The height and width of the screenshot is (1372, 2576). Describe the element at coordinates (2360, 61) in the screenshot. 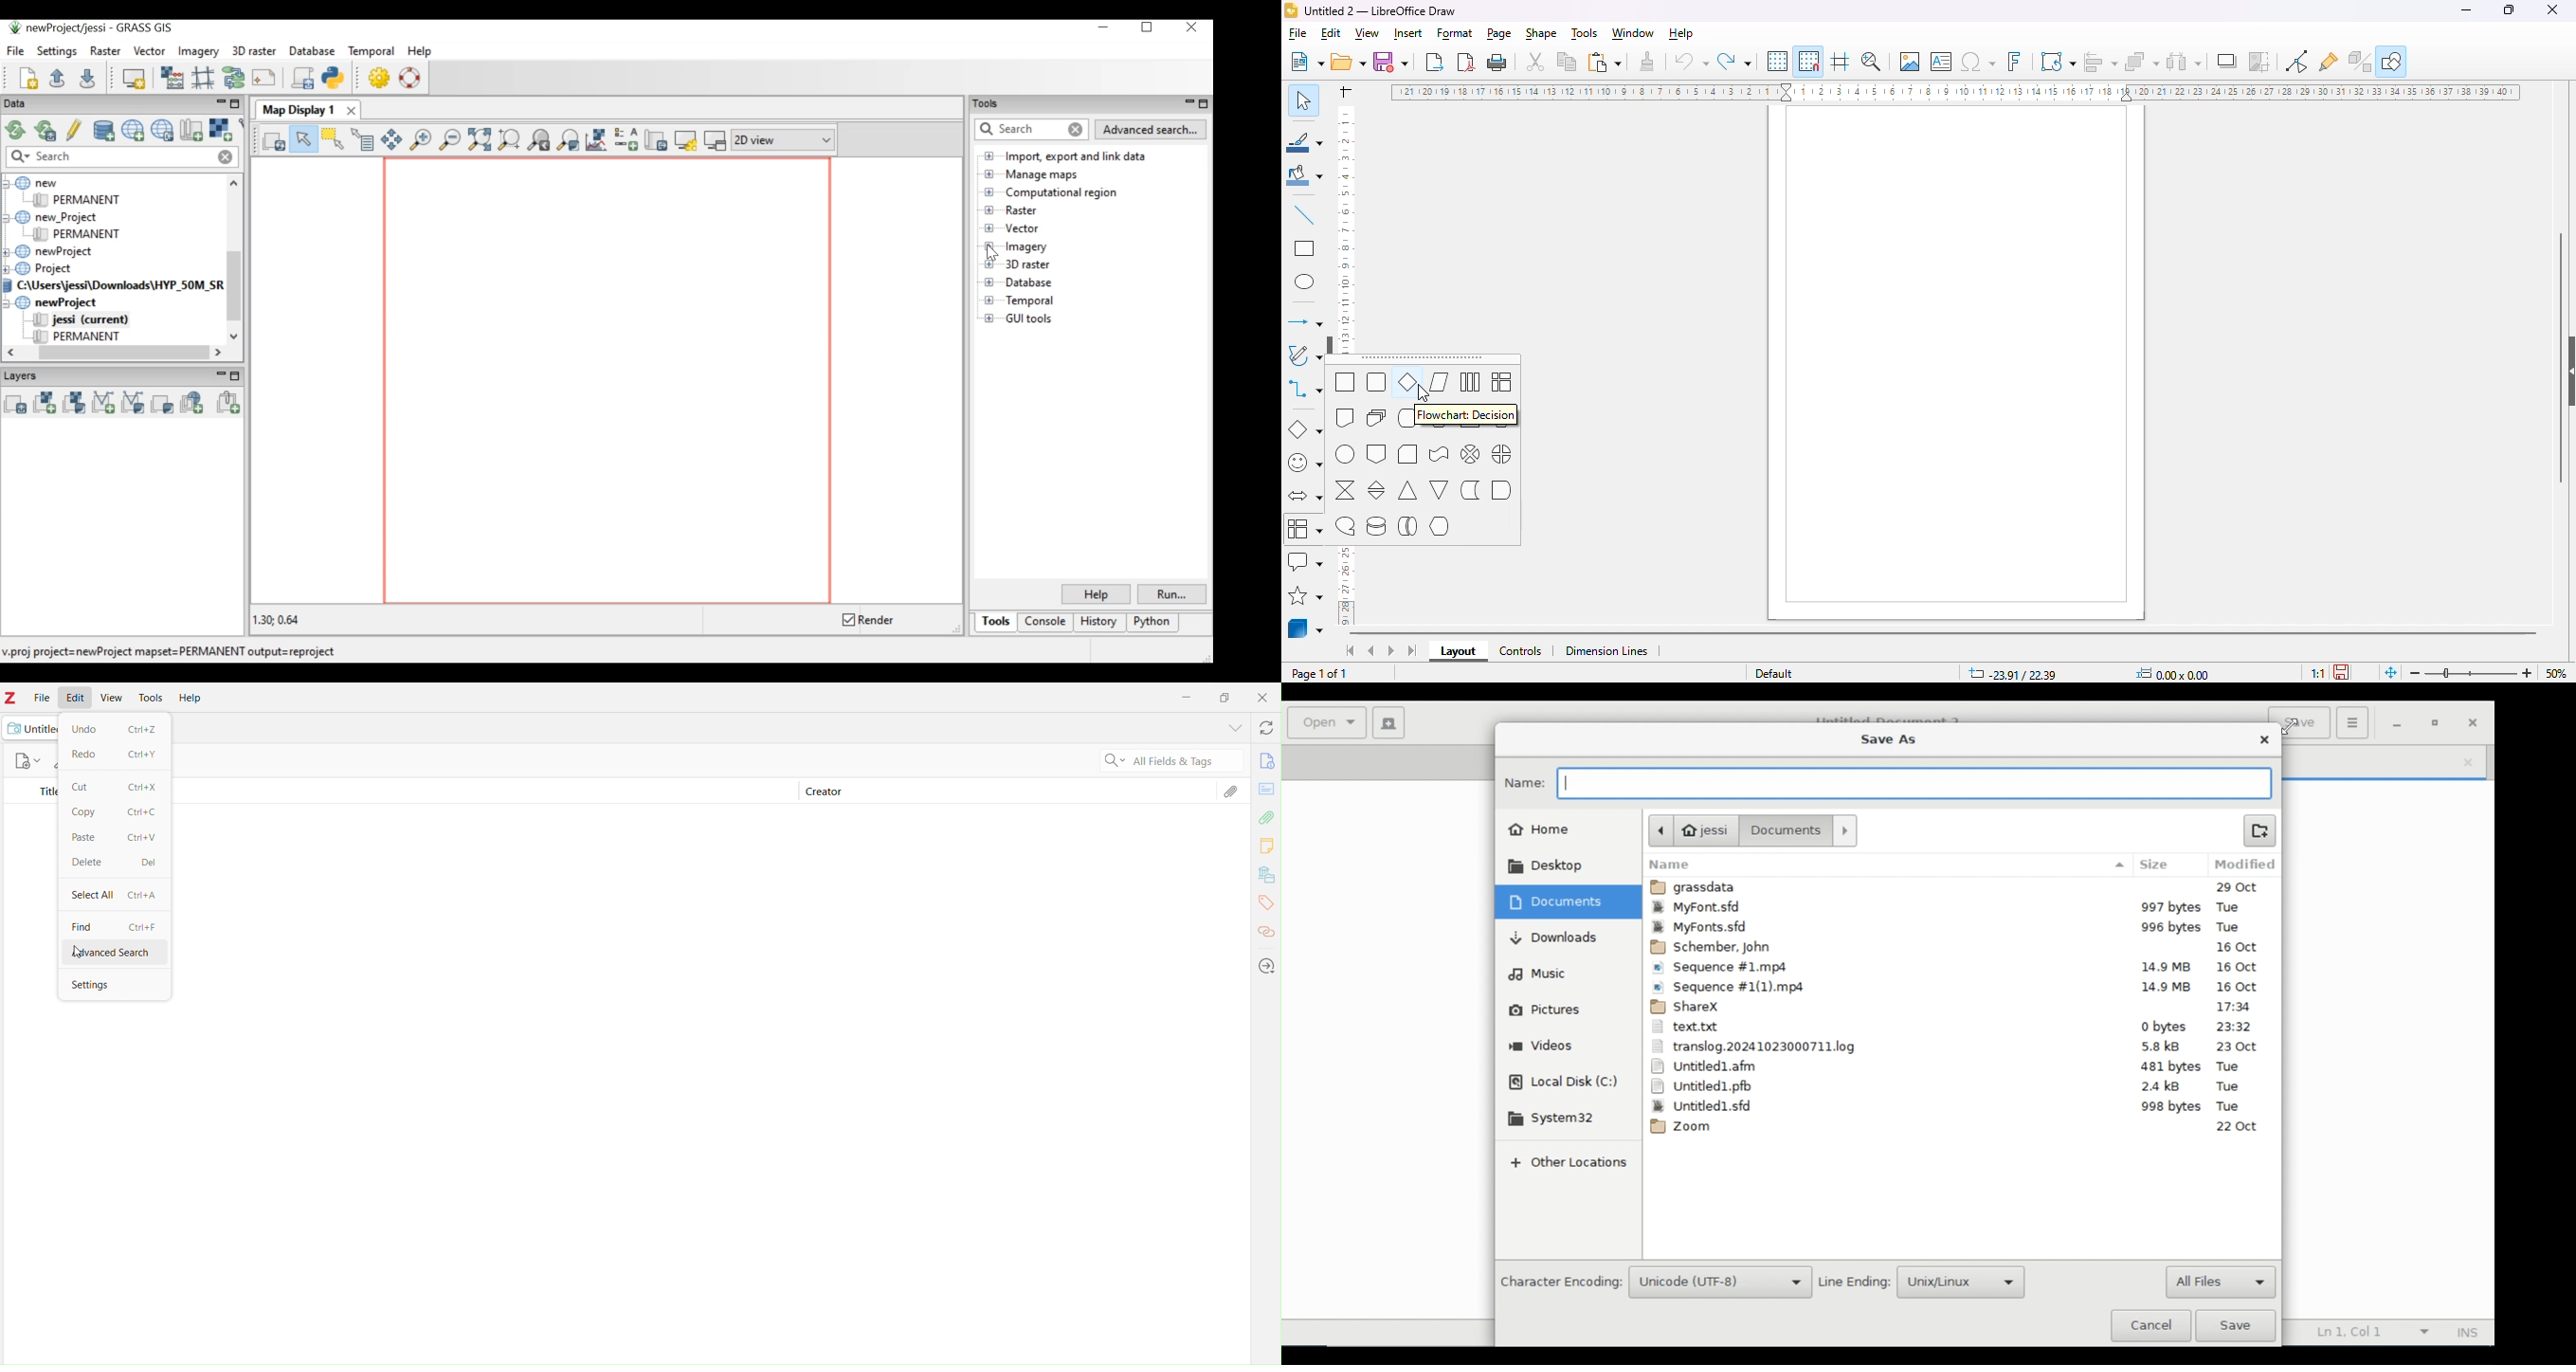

I see `toggle extrusion` at that location.